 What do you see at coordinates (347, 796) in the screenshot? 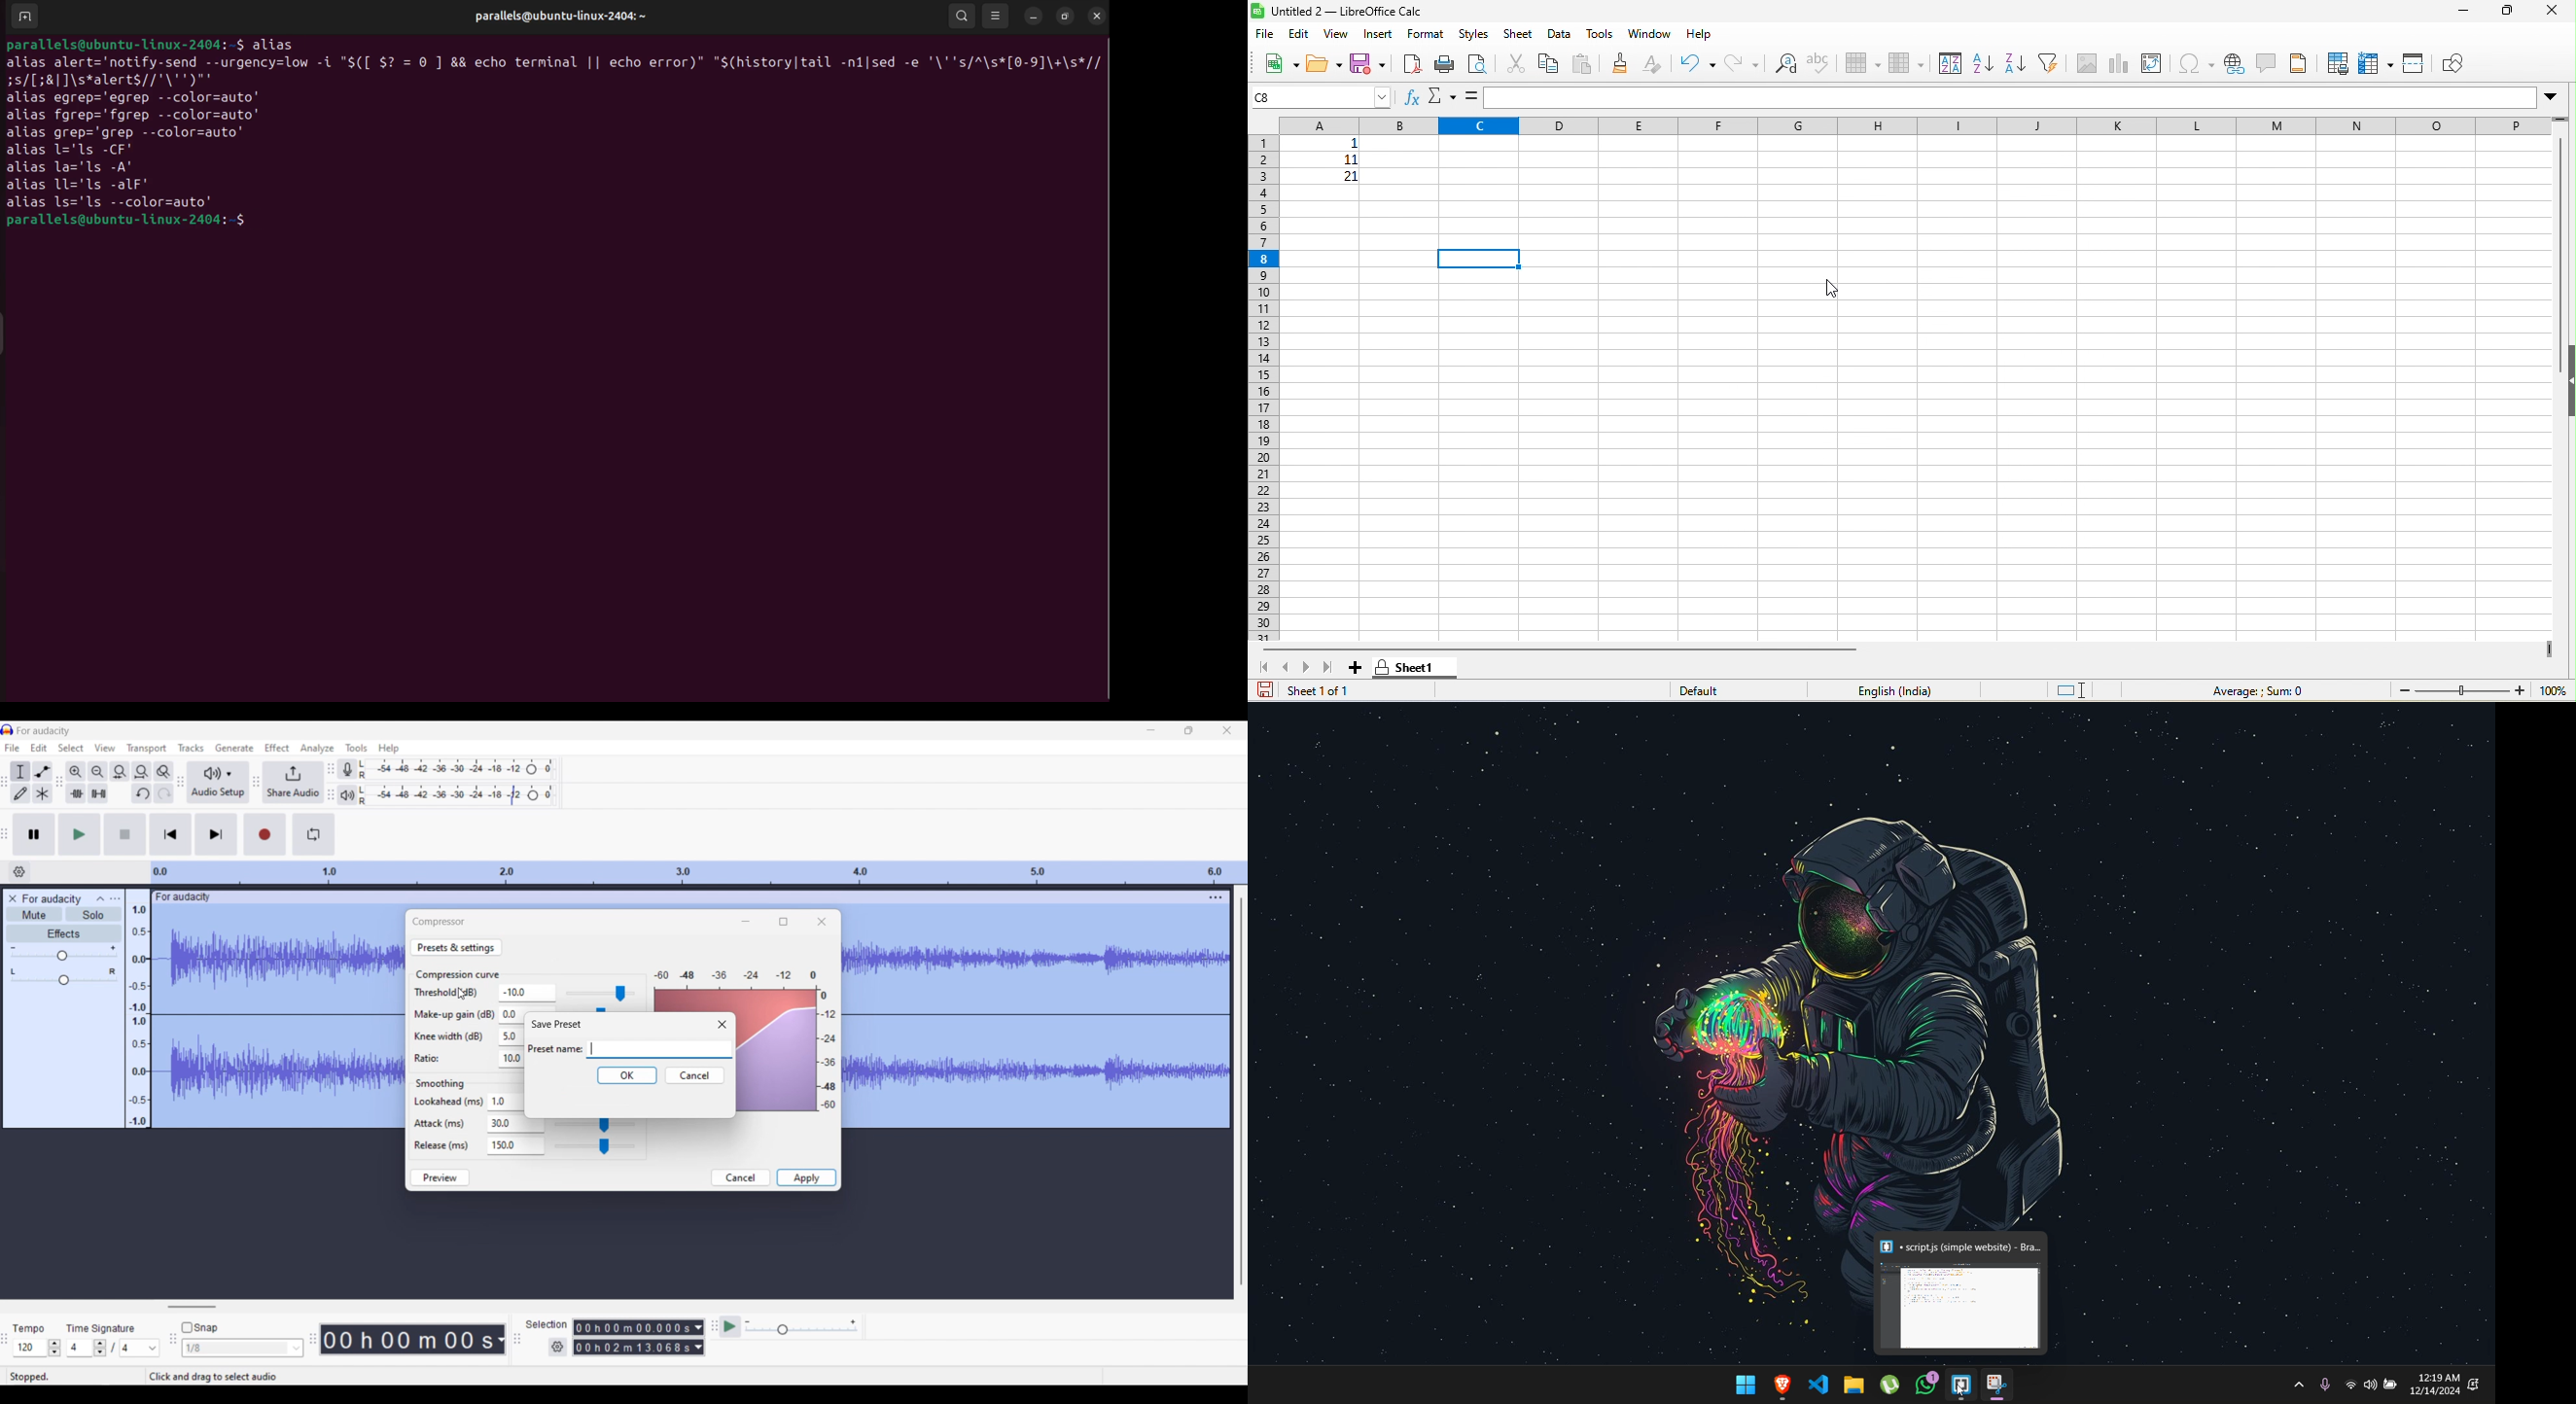
I see `Playback meter` at bounding box center [347, 796].